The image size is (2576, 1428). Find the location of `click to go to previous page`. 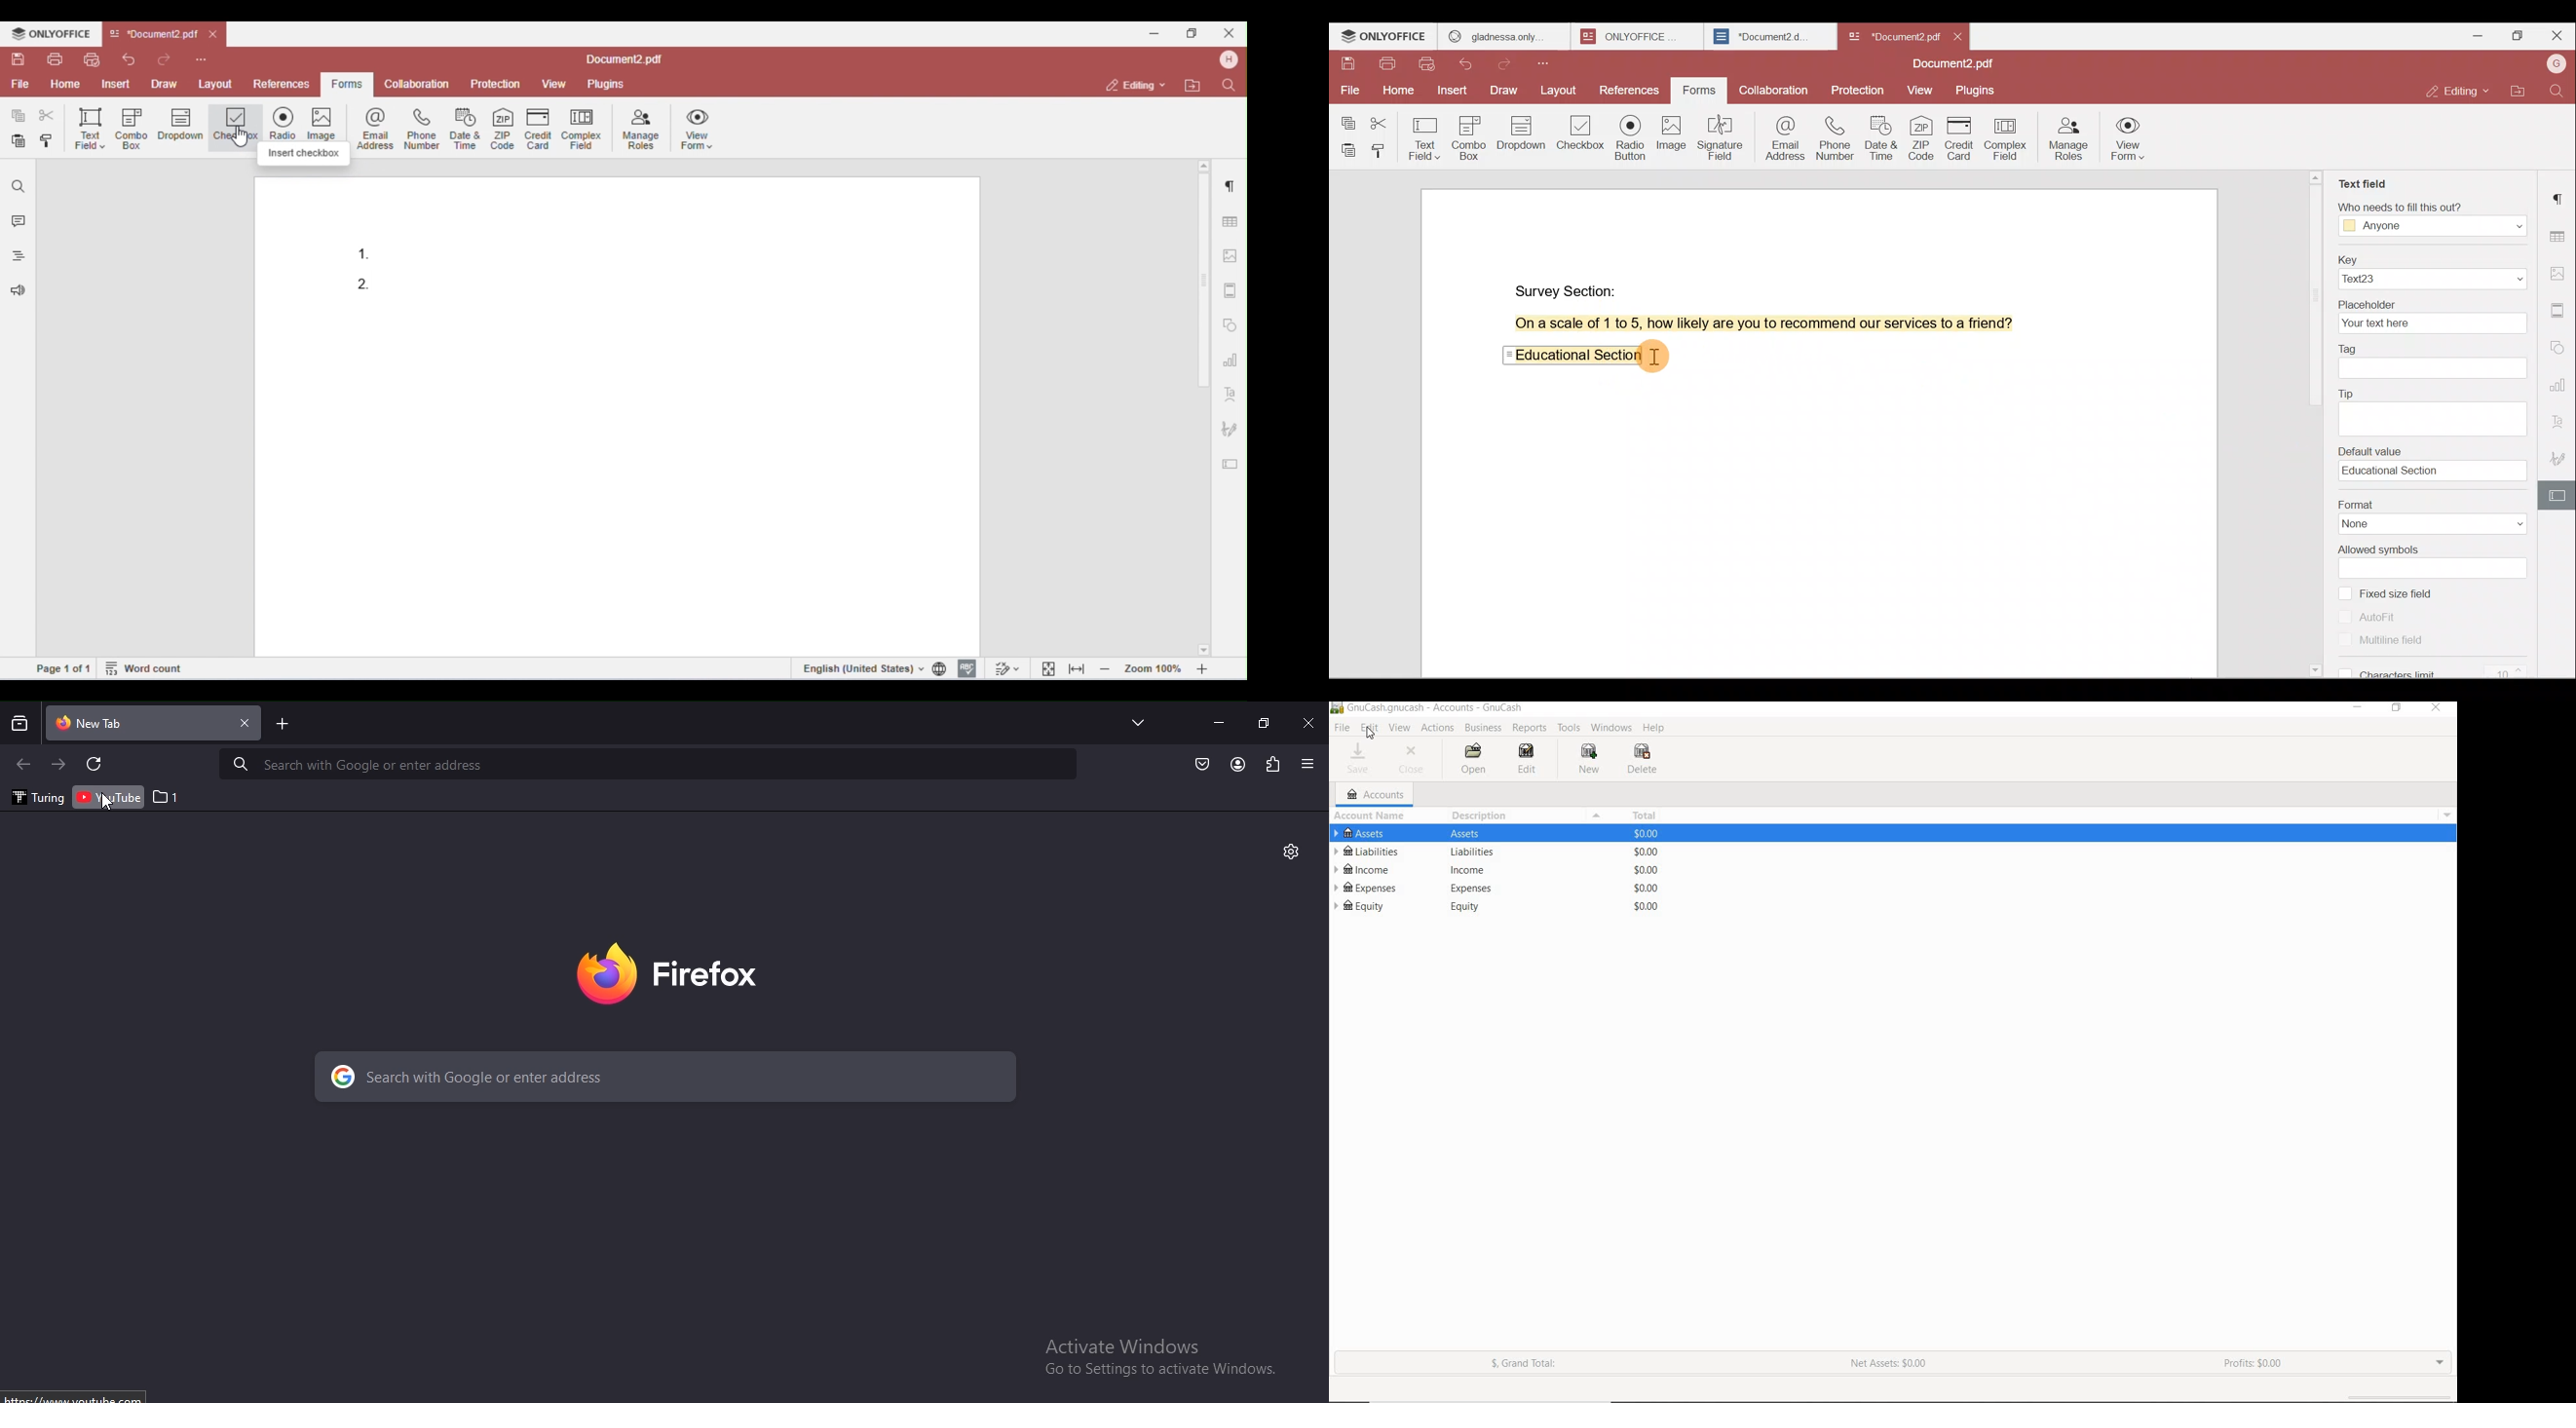

click to go to previous page is located at coordinates (22, 765).